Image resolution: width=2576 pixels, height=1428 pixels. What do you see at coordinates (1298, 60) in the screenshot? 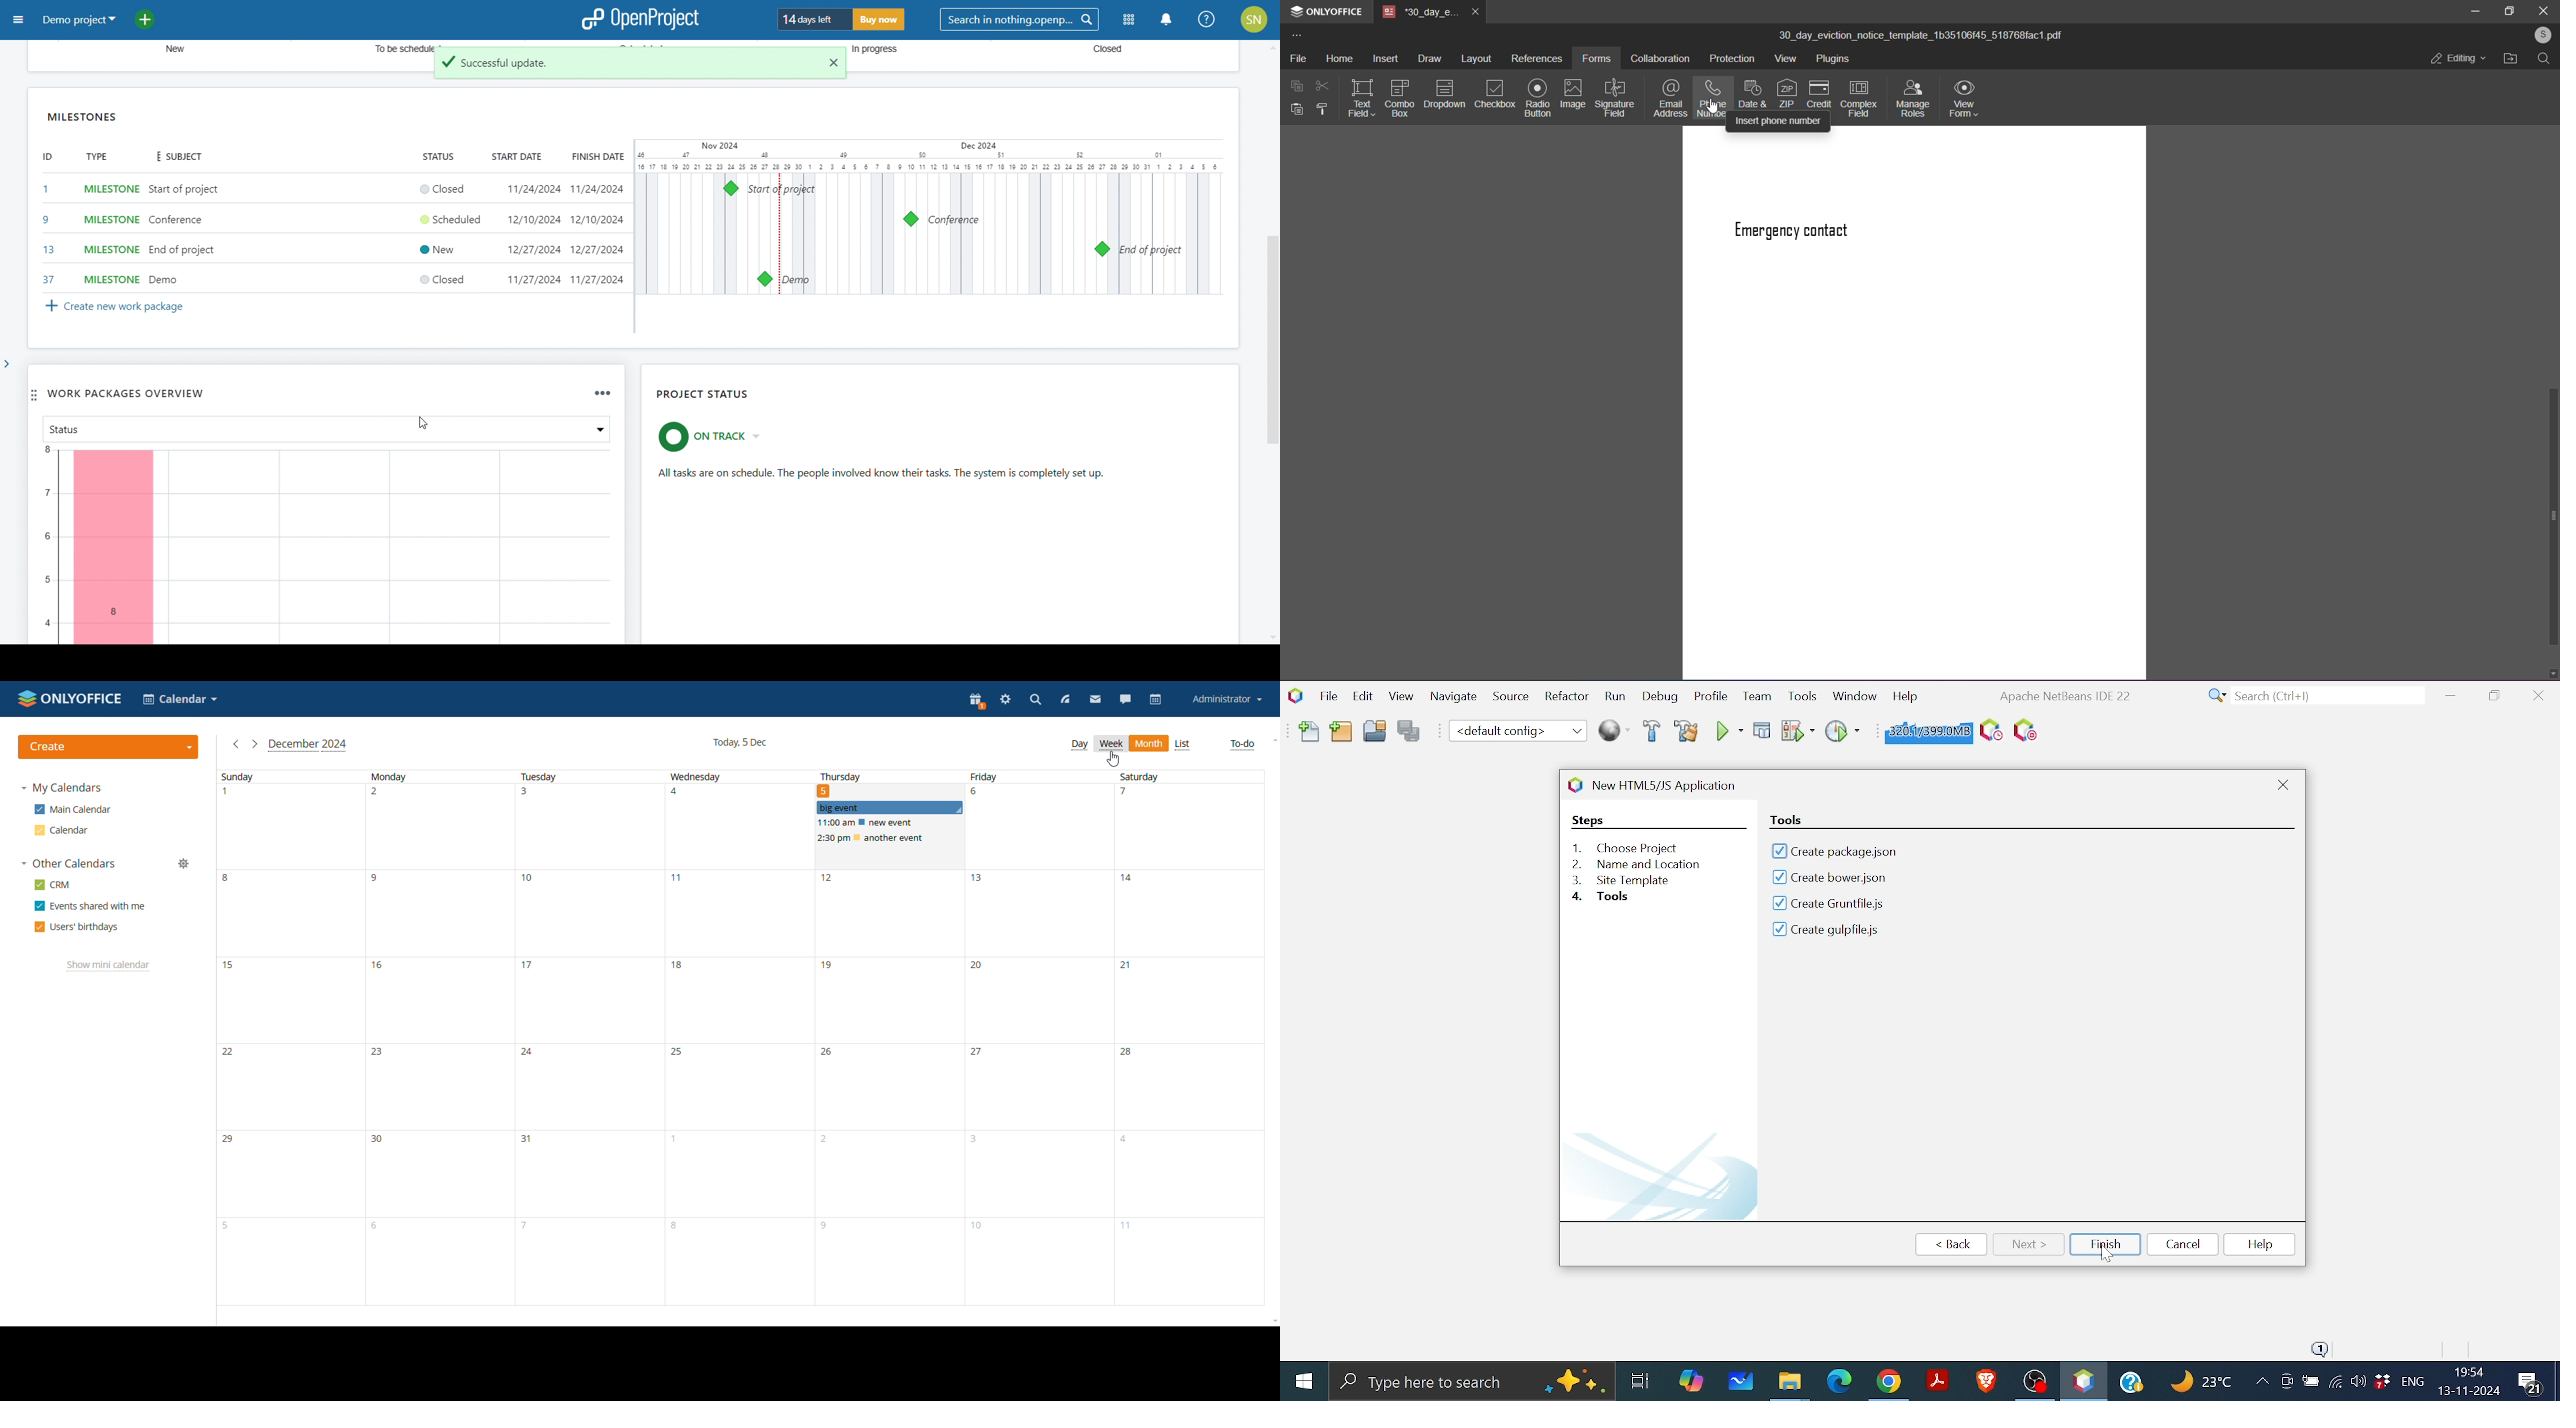
I see `file` at bounding box center [1298, 60].